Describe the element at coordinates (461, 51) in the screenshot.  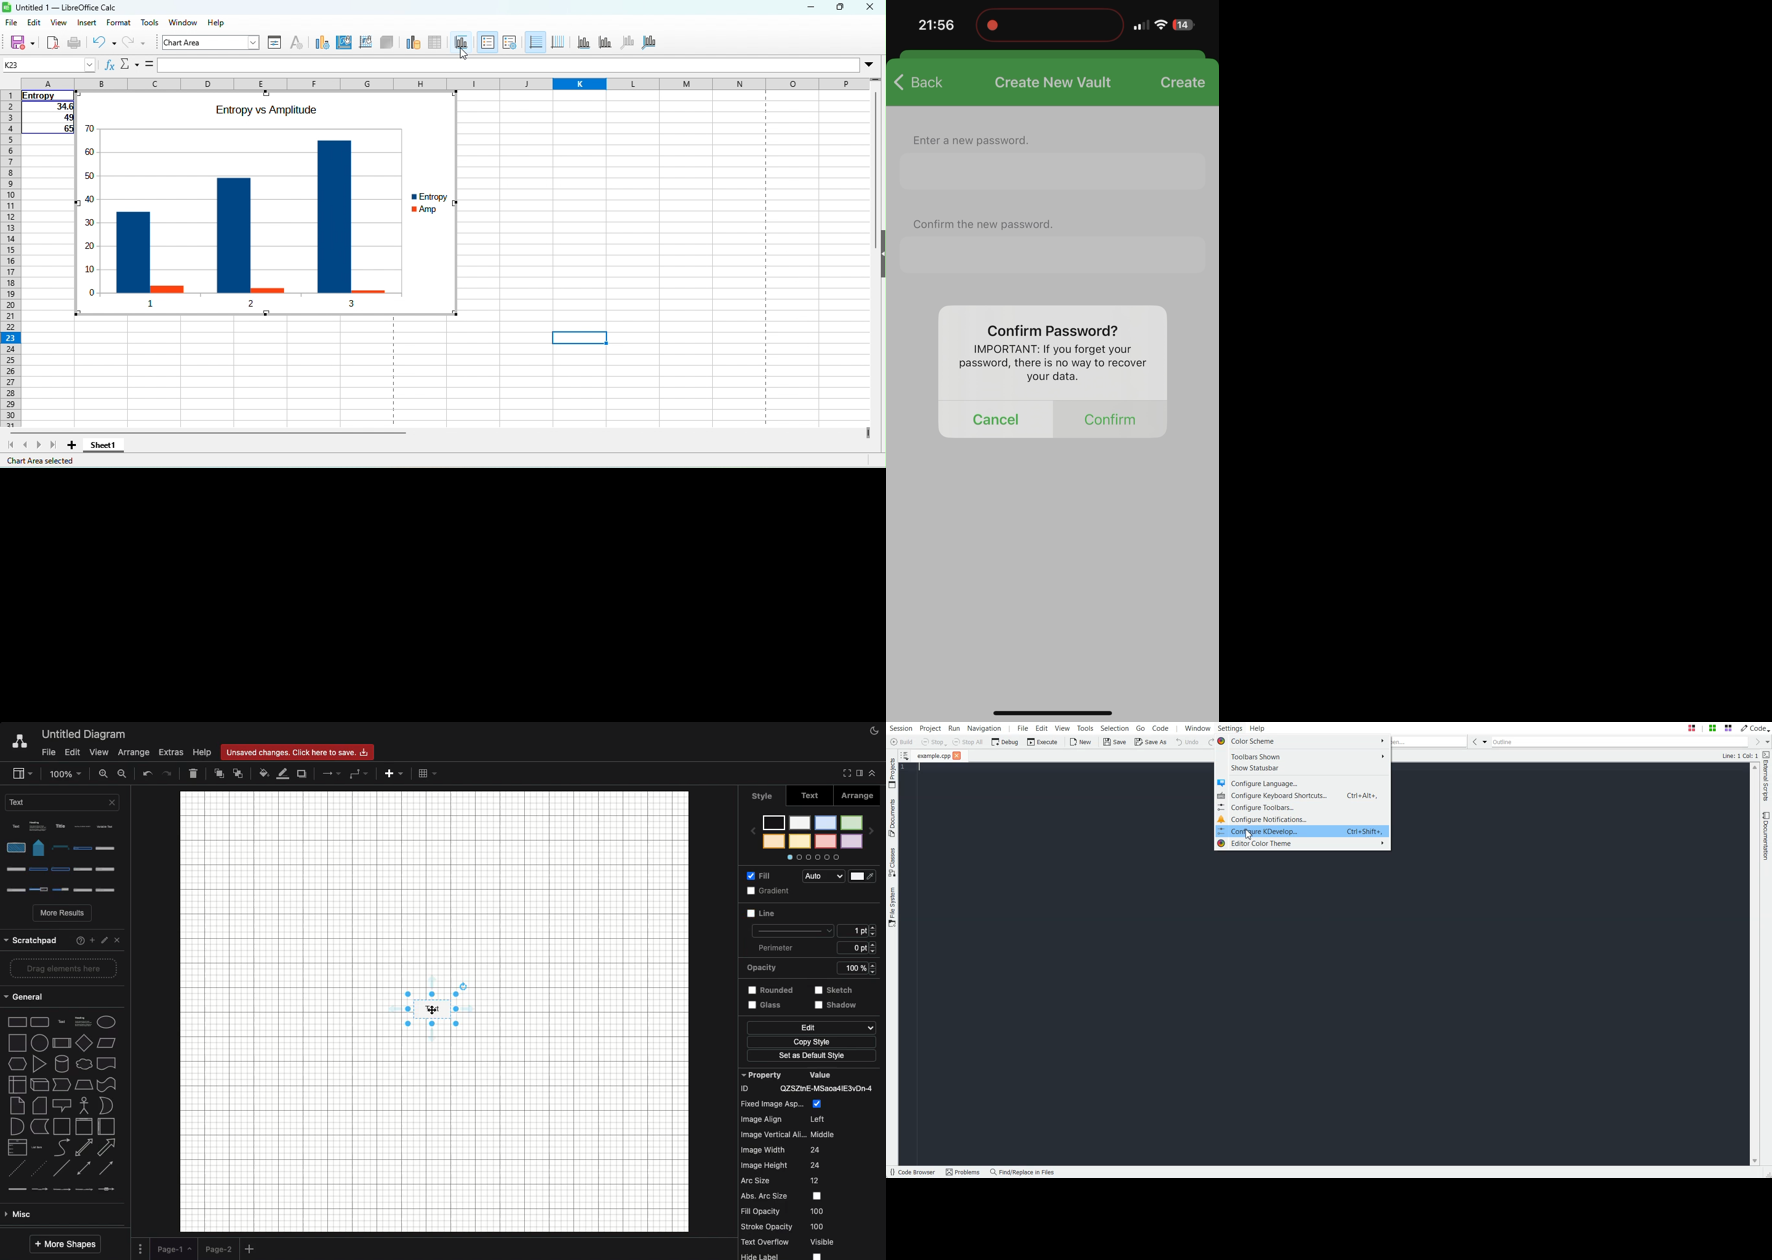
I see `cursor movement` at that location.